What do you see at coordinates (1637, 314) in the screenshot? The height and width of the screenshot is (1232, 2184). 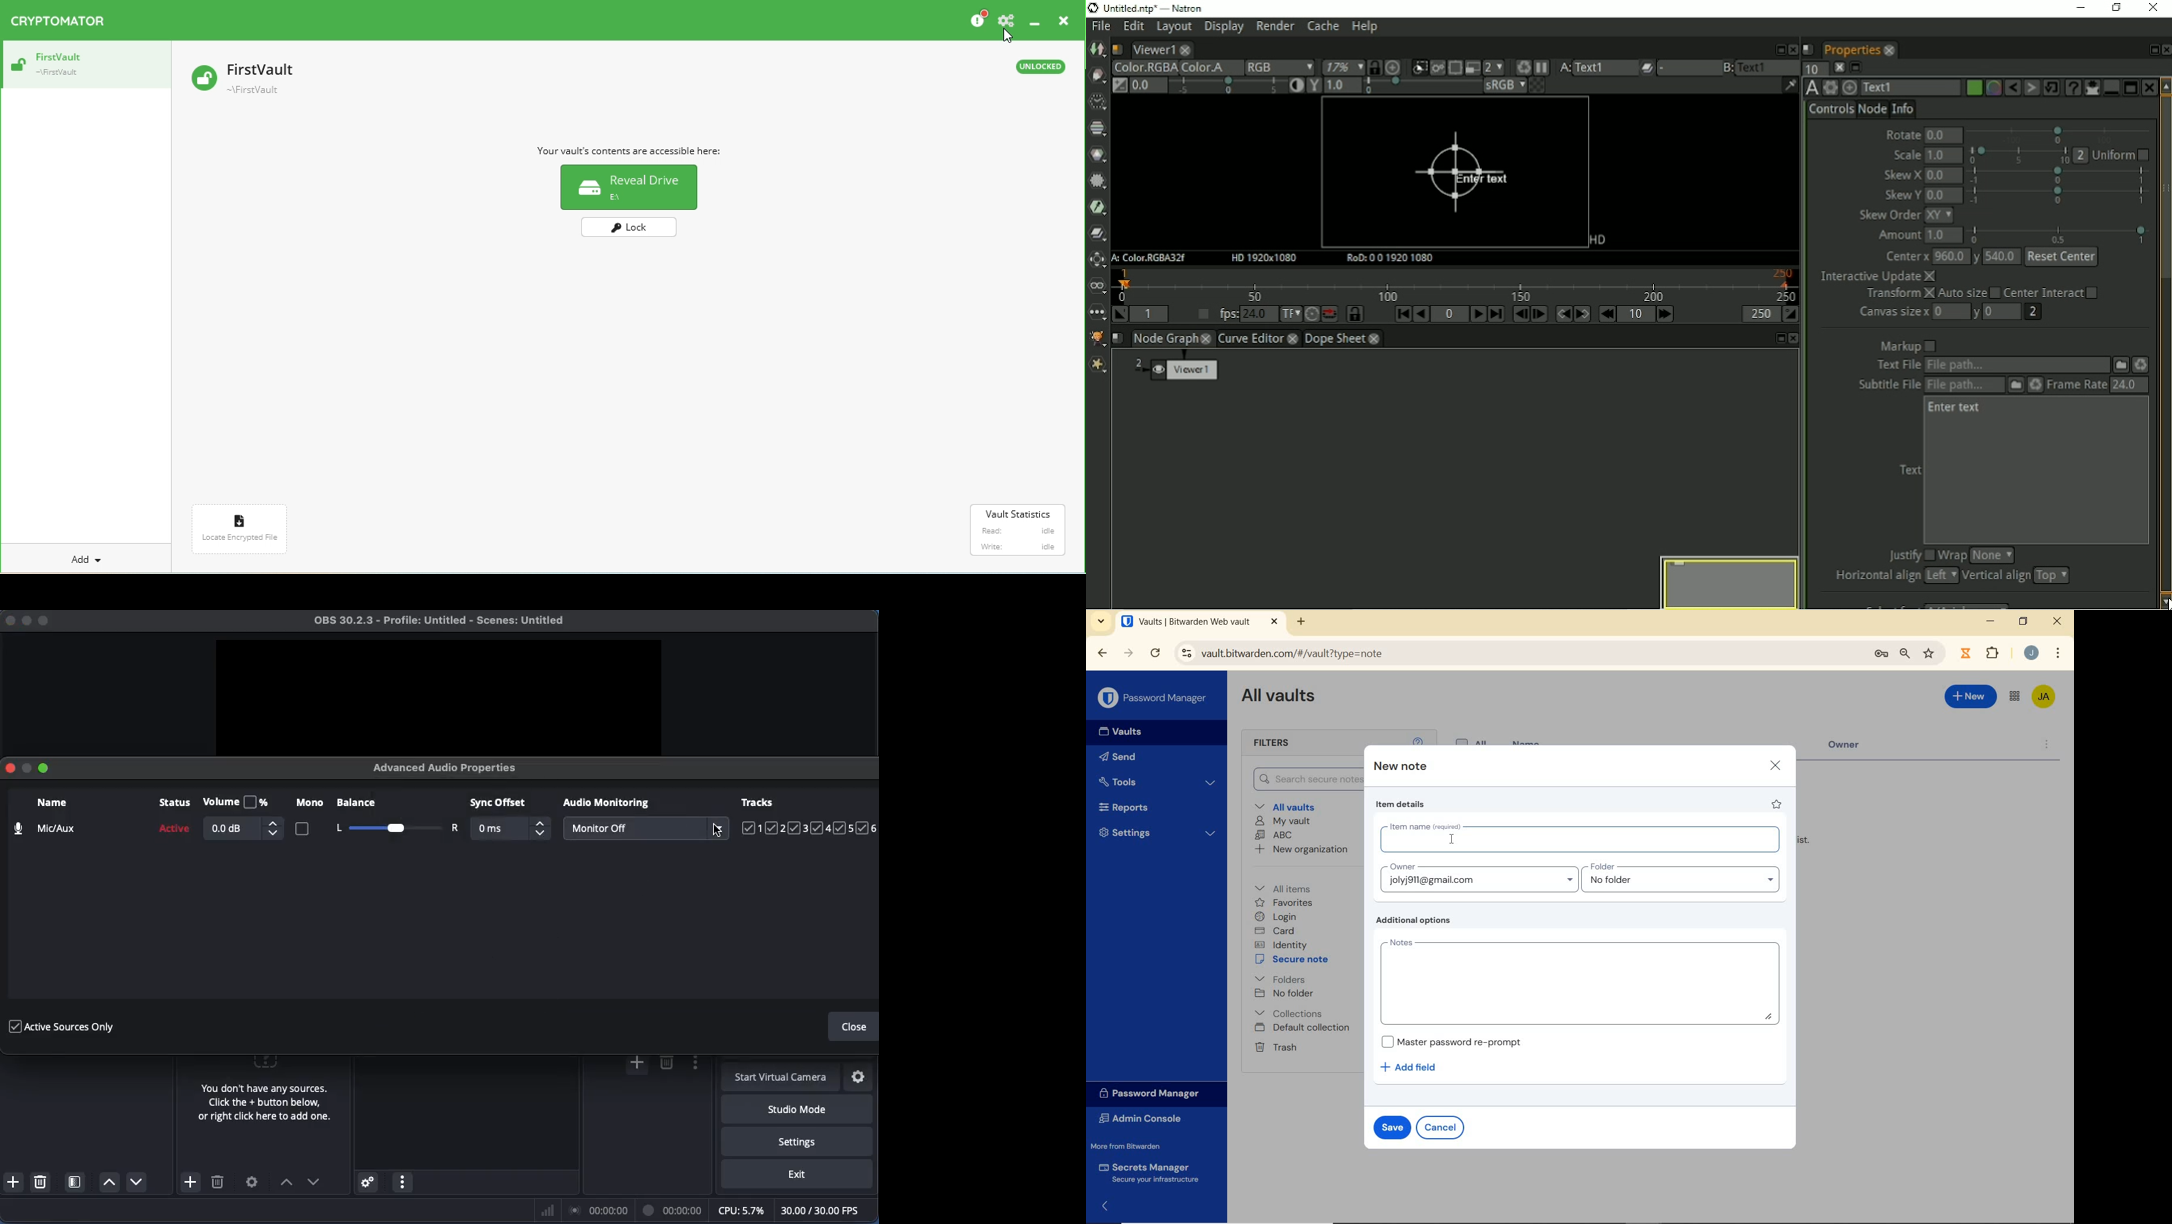 I see `Frame increment` at bounding box center [1637, 314].